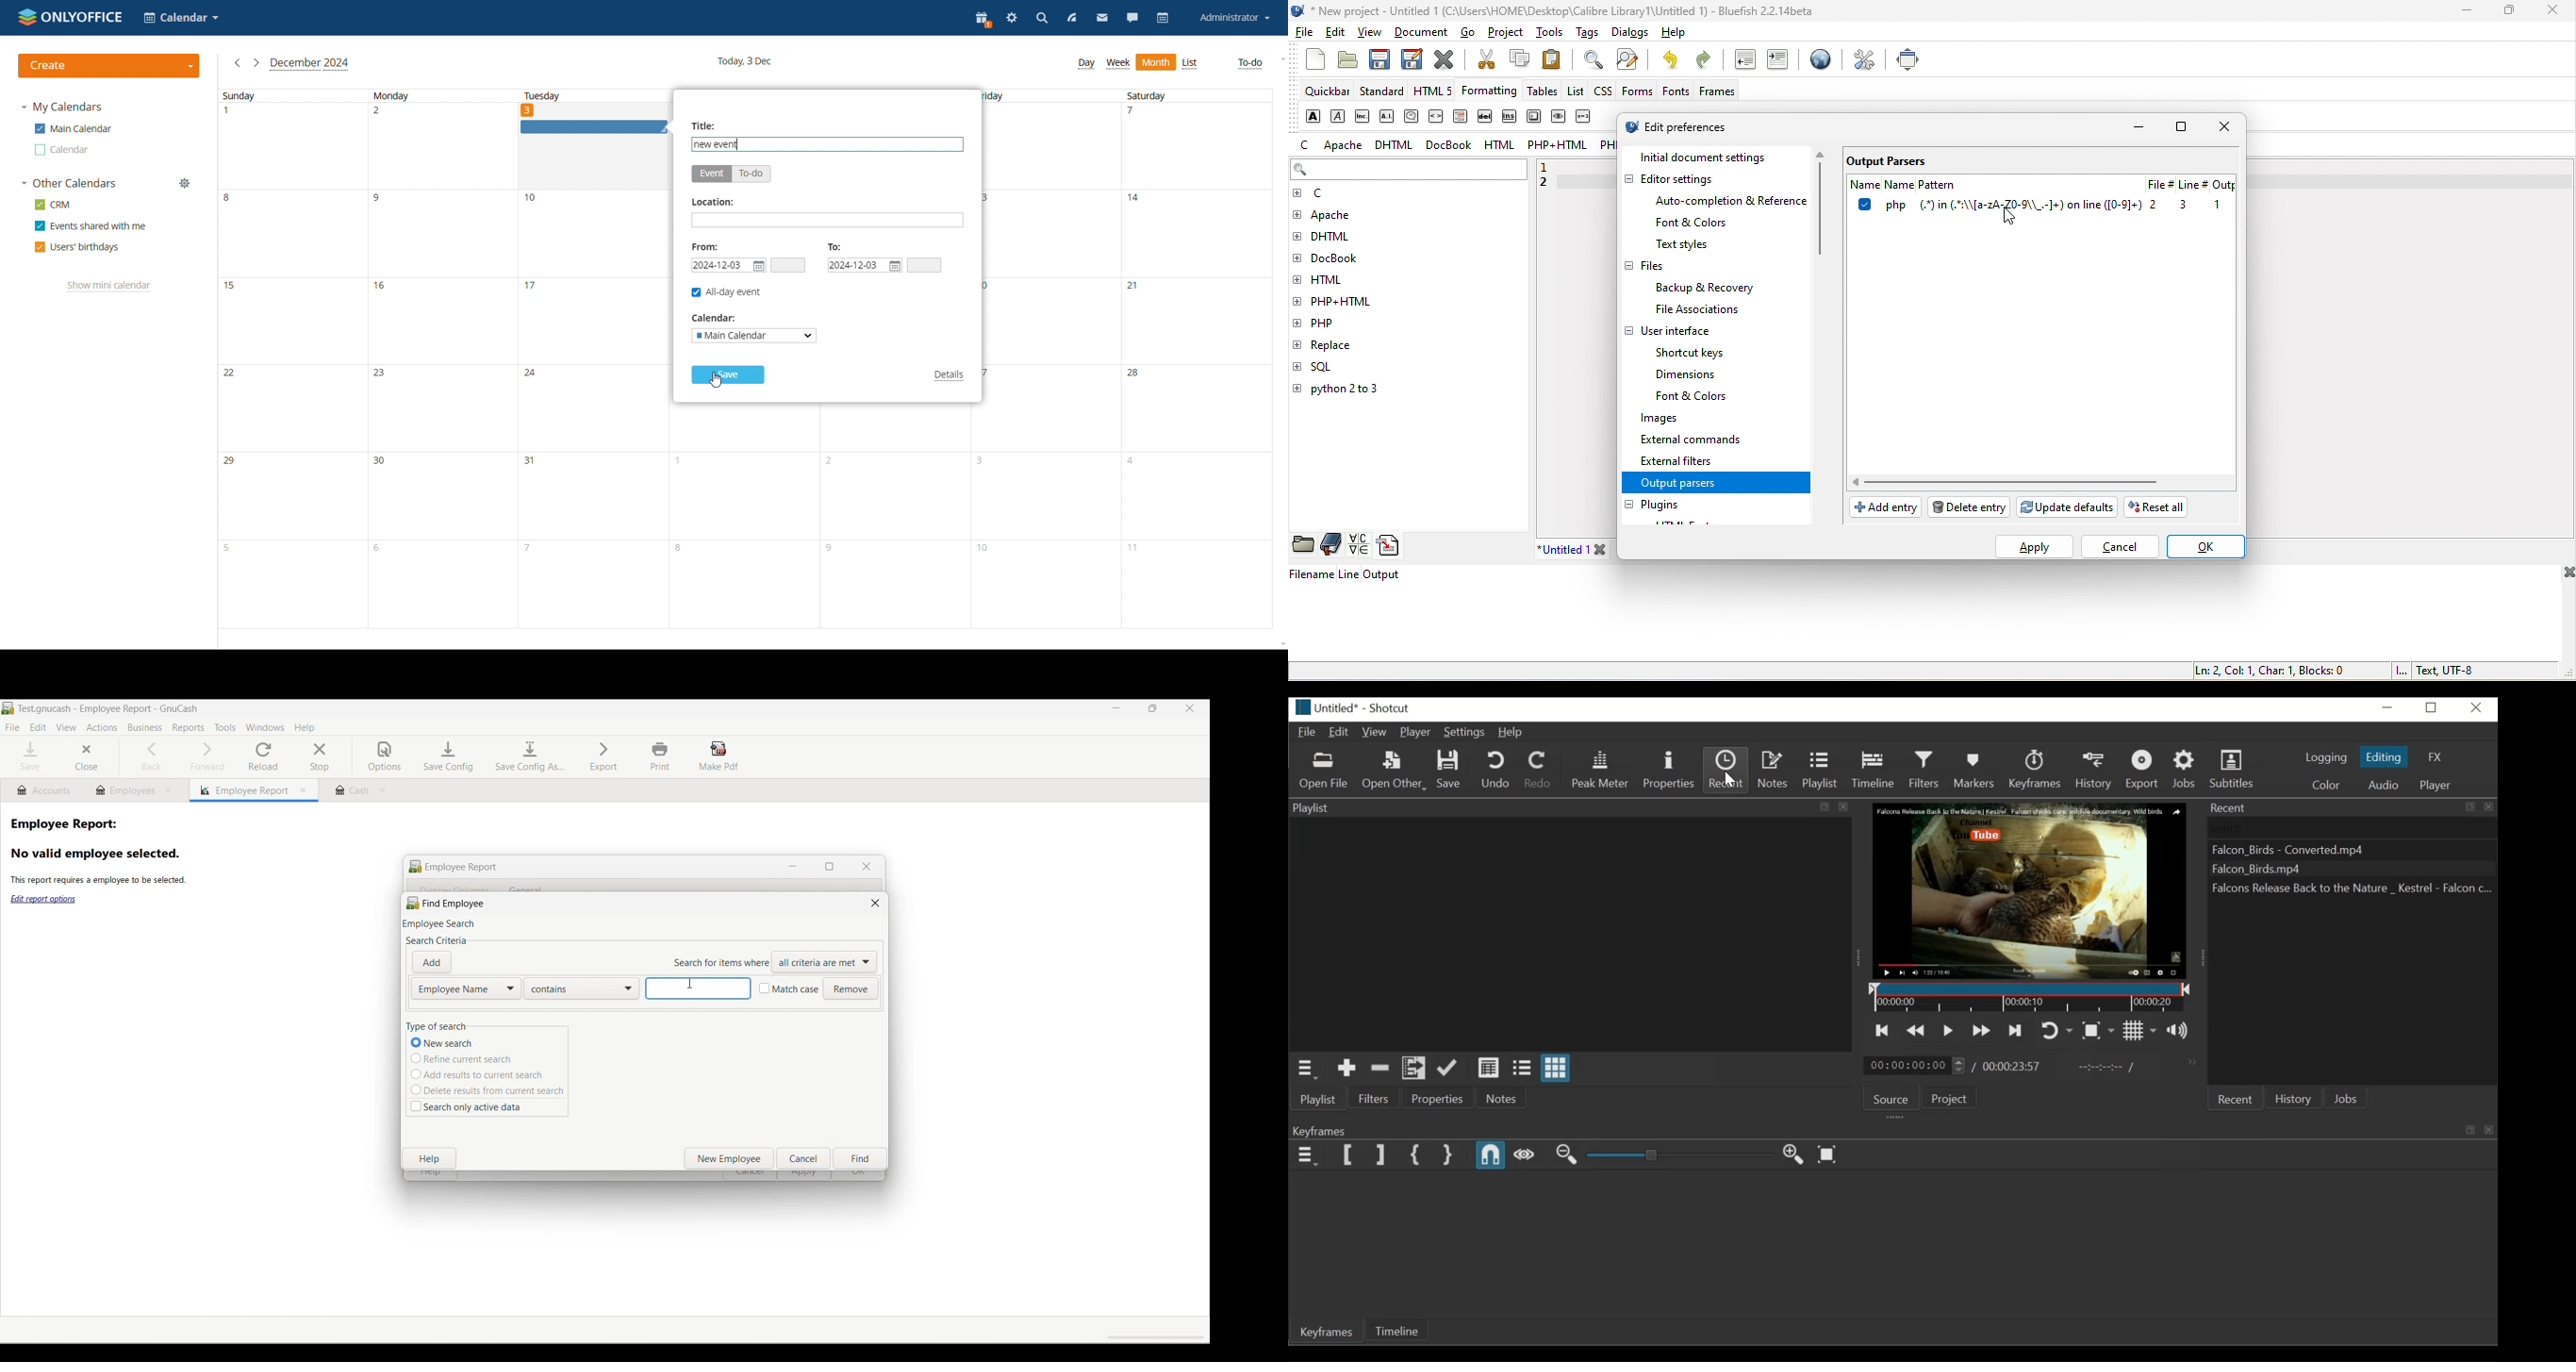 The width and height of the screenshot is (2576, 1372). What do you see at coordinates (1306, 733) in the screenshot?
I see `File` at bounding box center [1306, 733].